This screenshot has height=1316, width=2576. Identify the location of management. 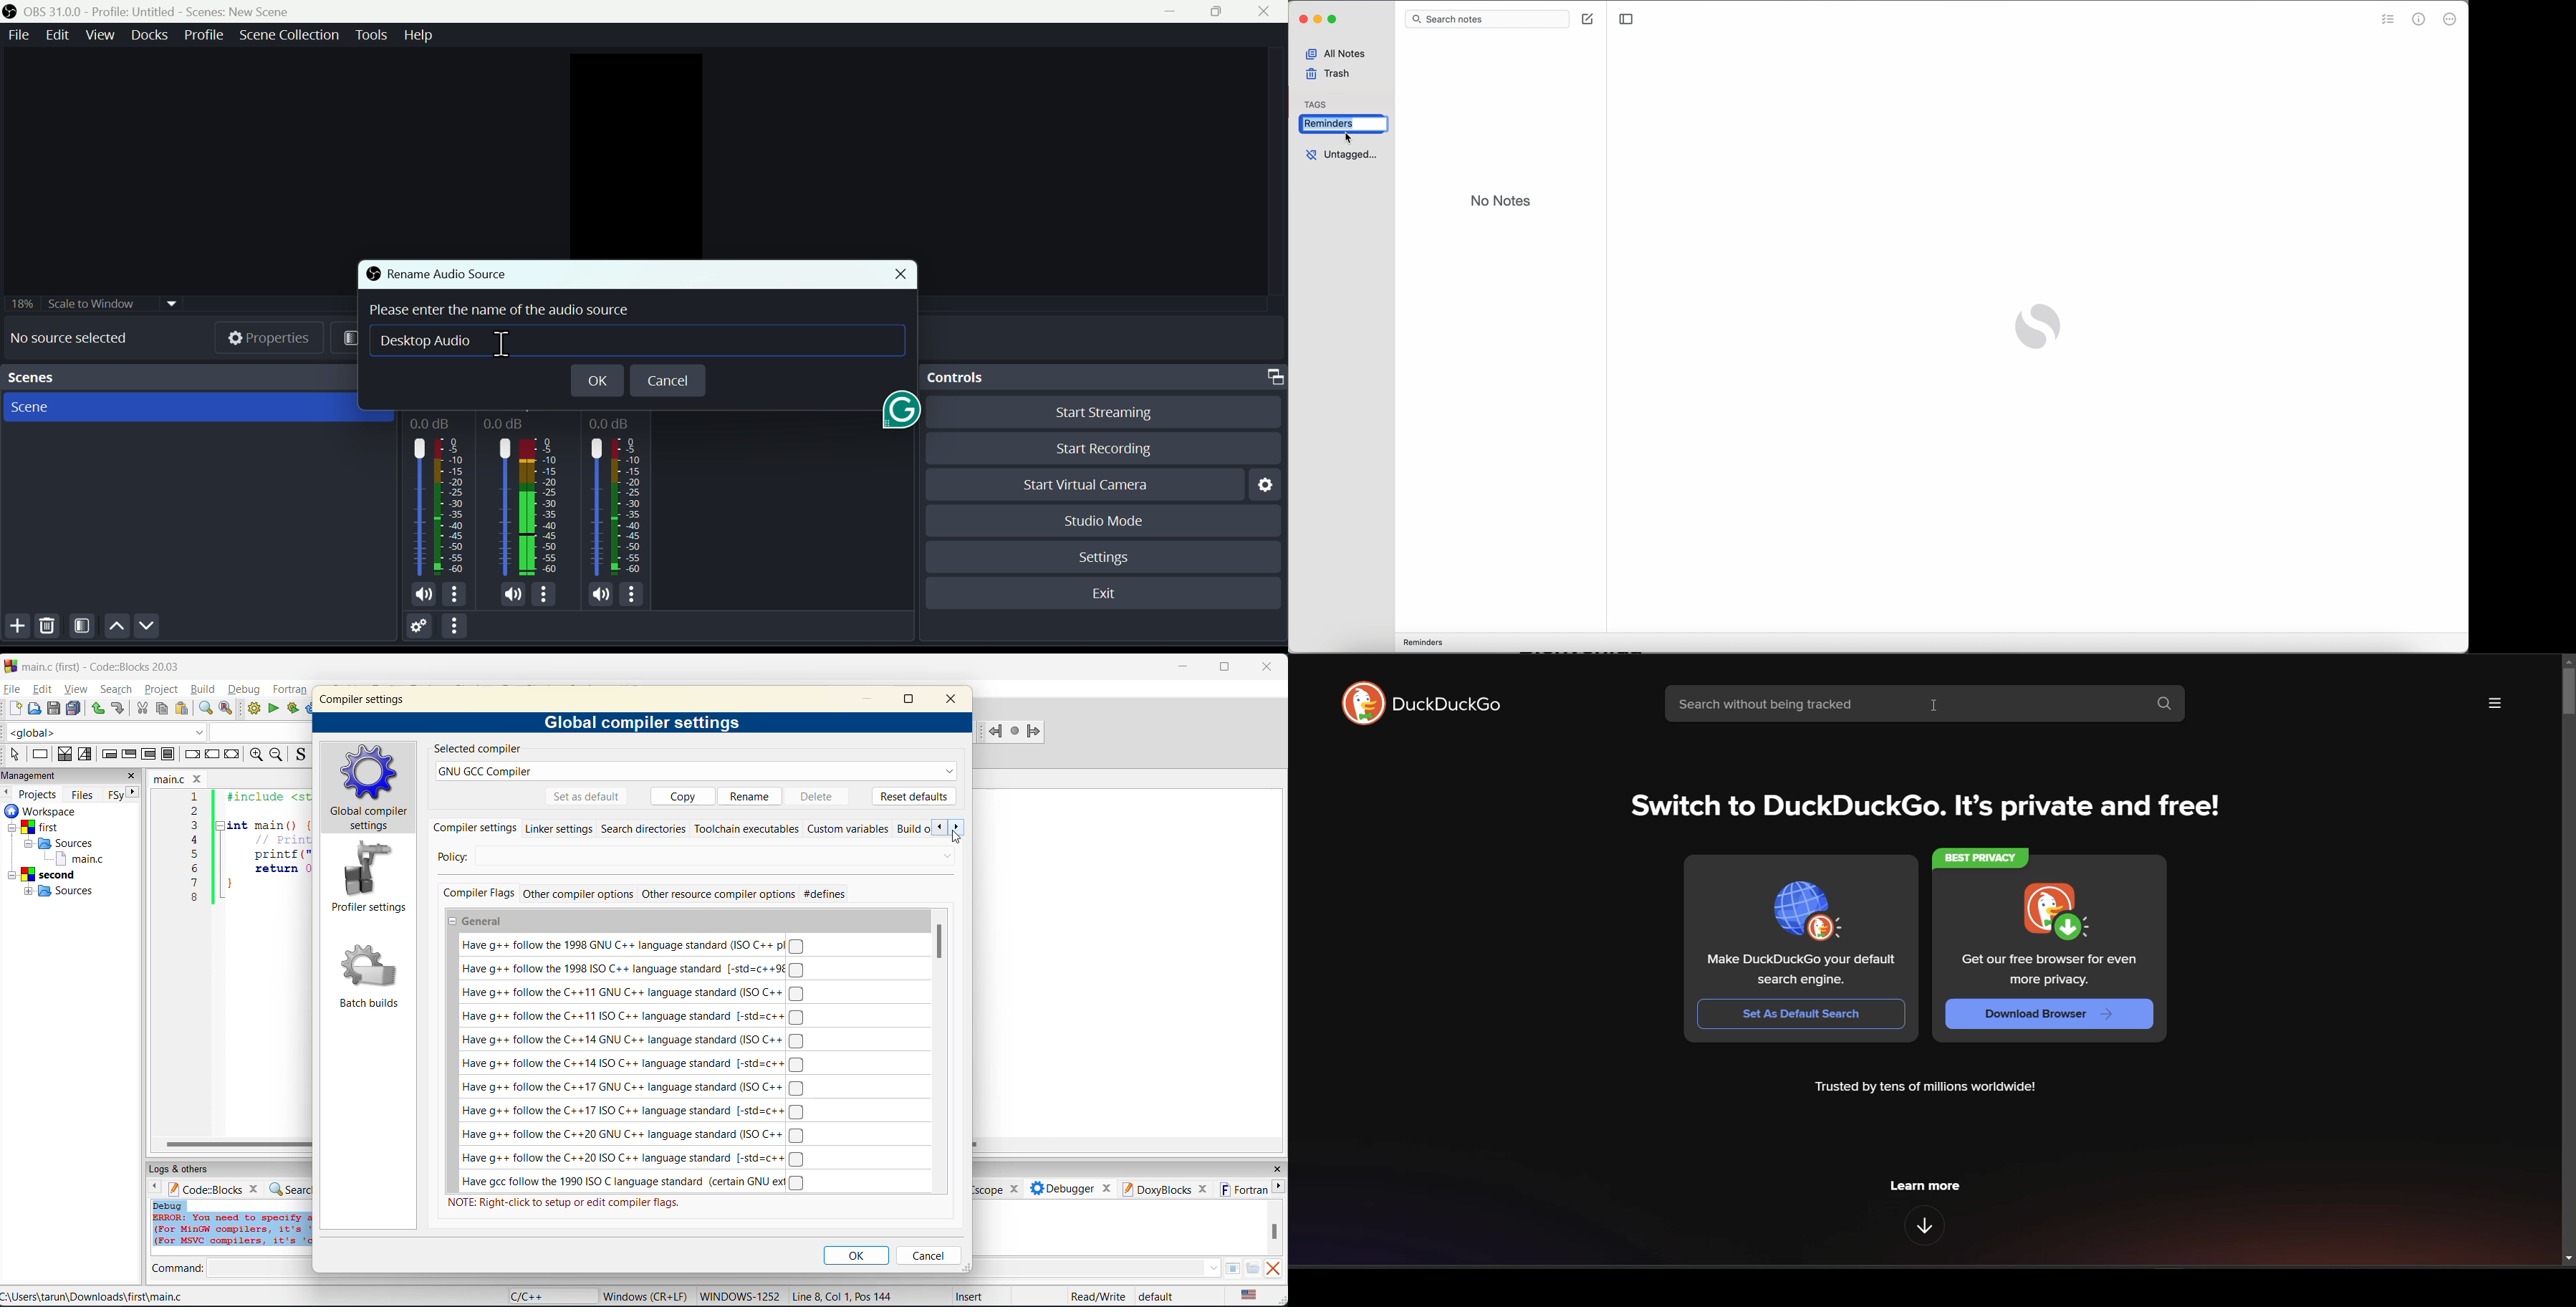
(34, 775).